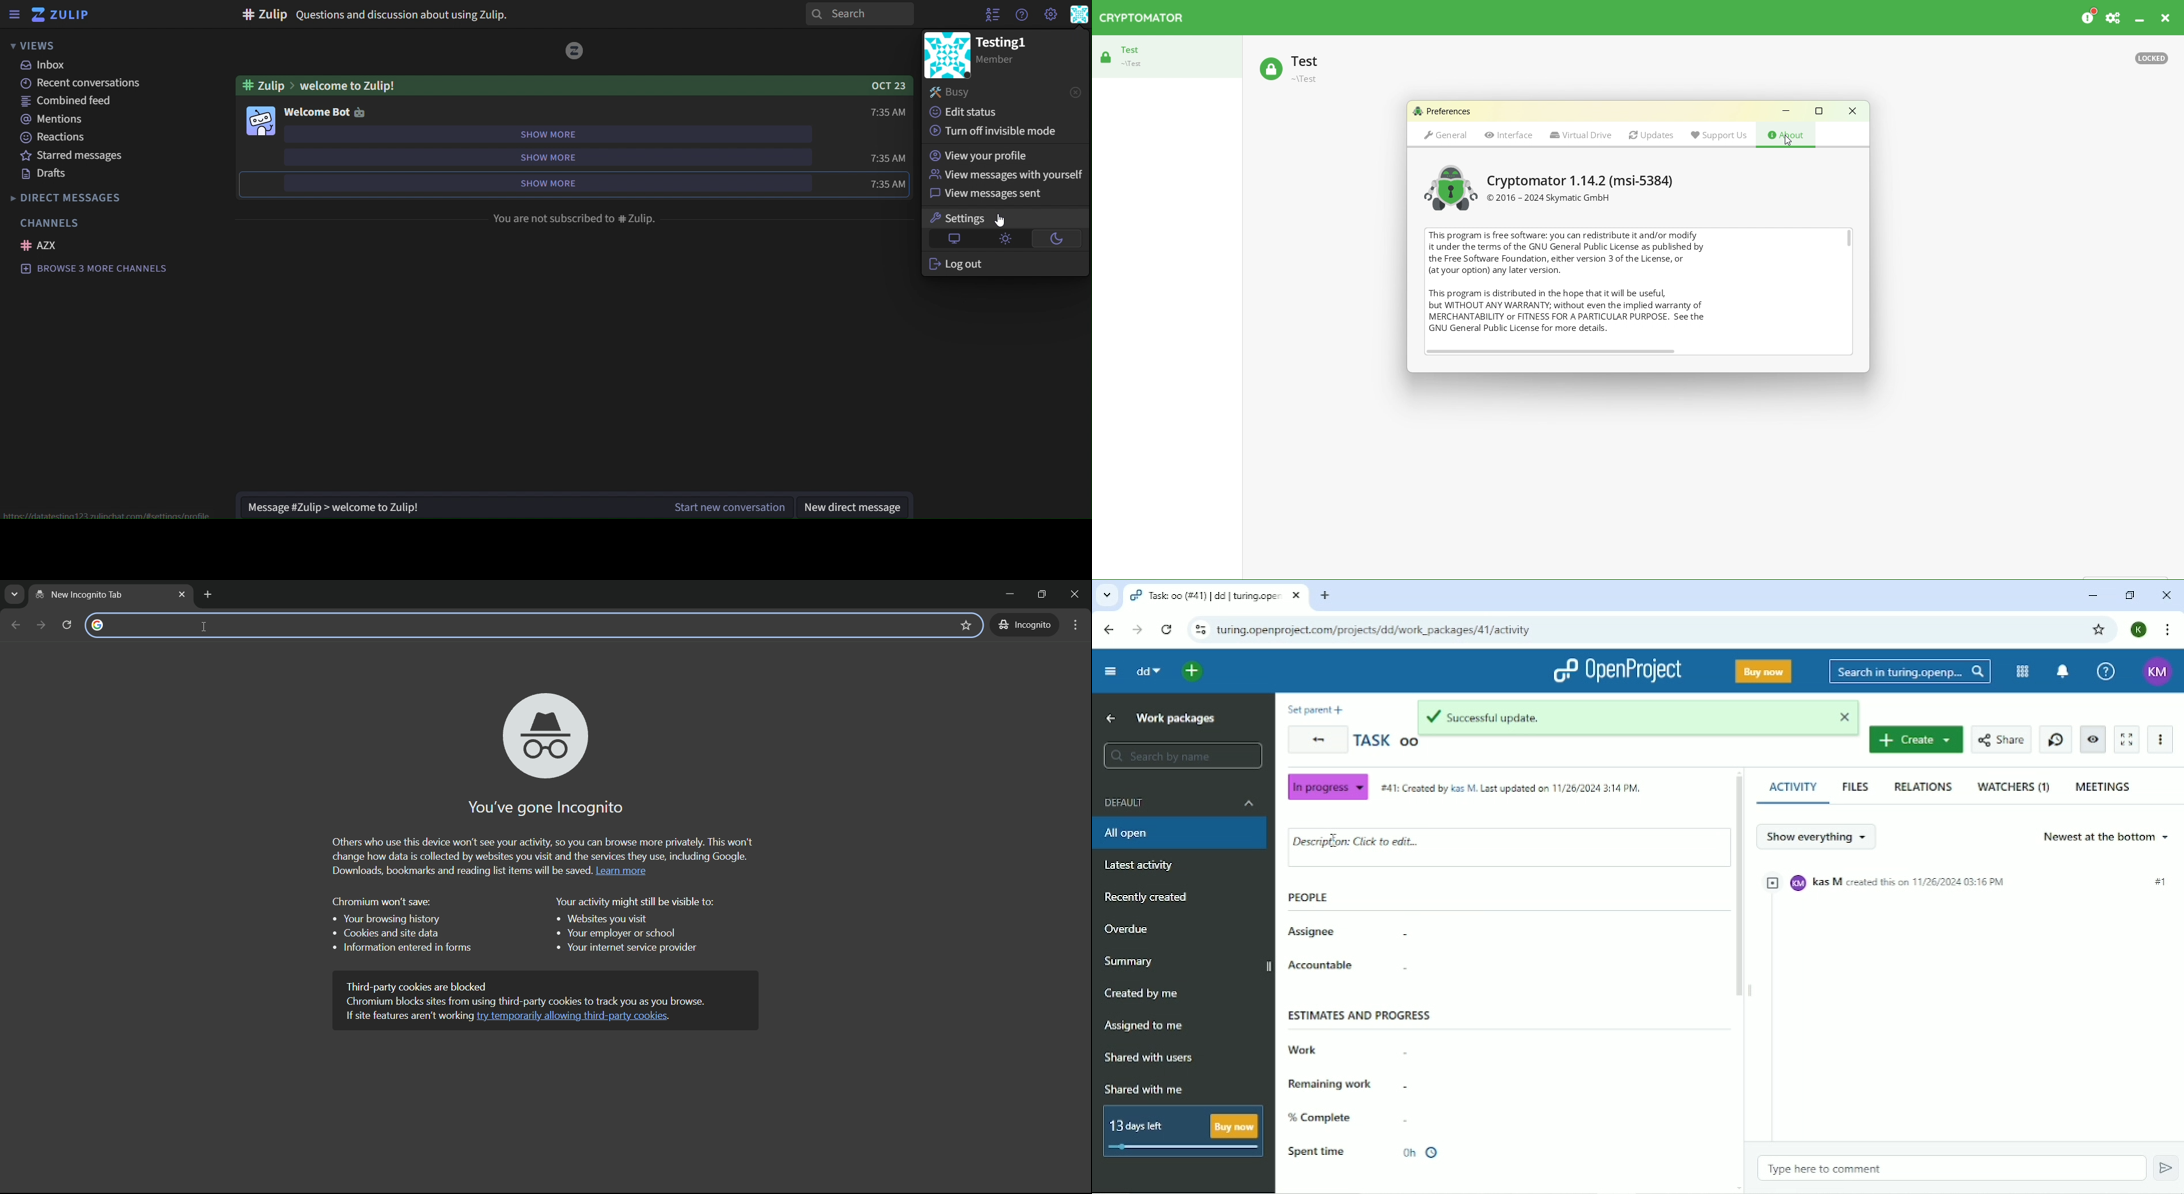  Describe the element at coordinates (576, 1017) in the screenshot. I see `try temporarily allowing third-party cookies.` at that location.